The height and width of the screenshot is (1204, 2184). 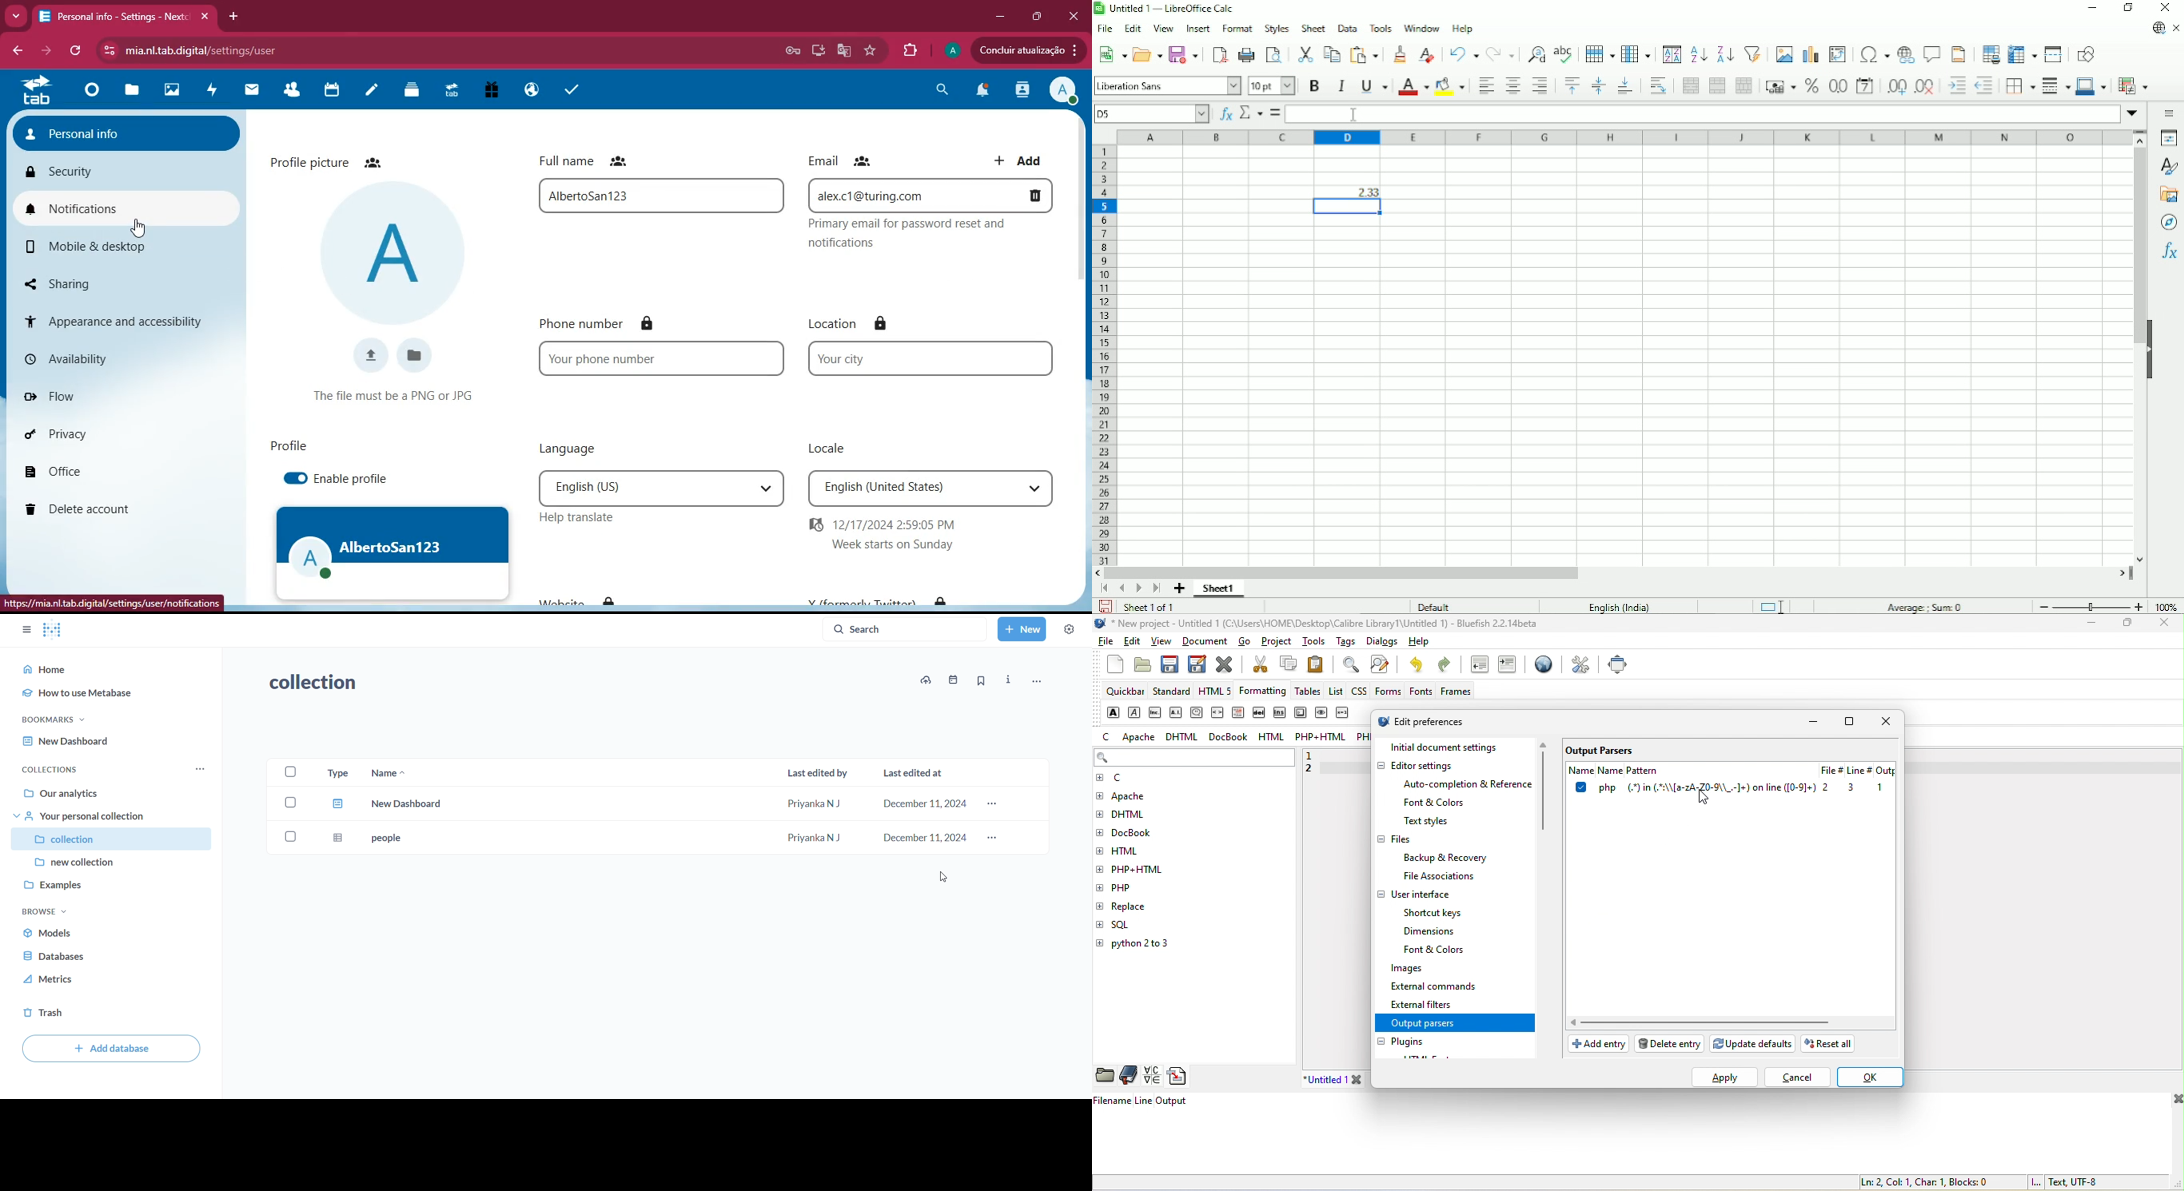 What do you see at coordinates (356, 480) in the screenshot?
I see `enable profile` at bounding box center [356, 480].